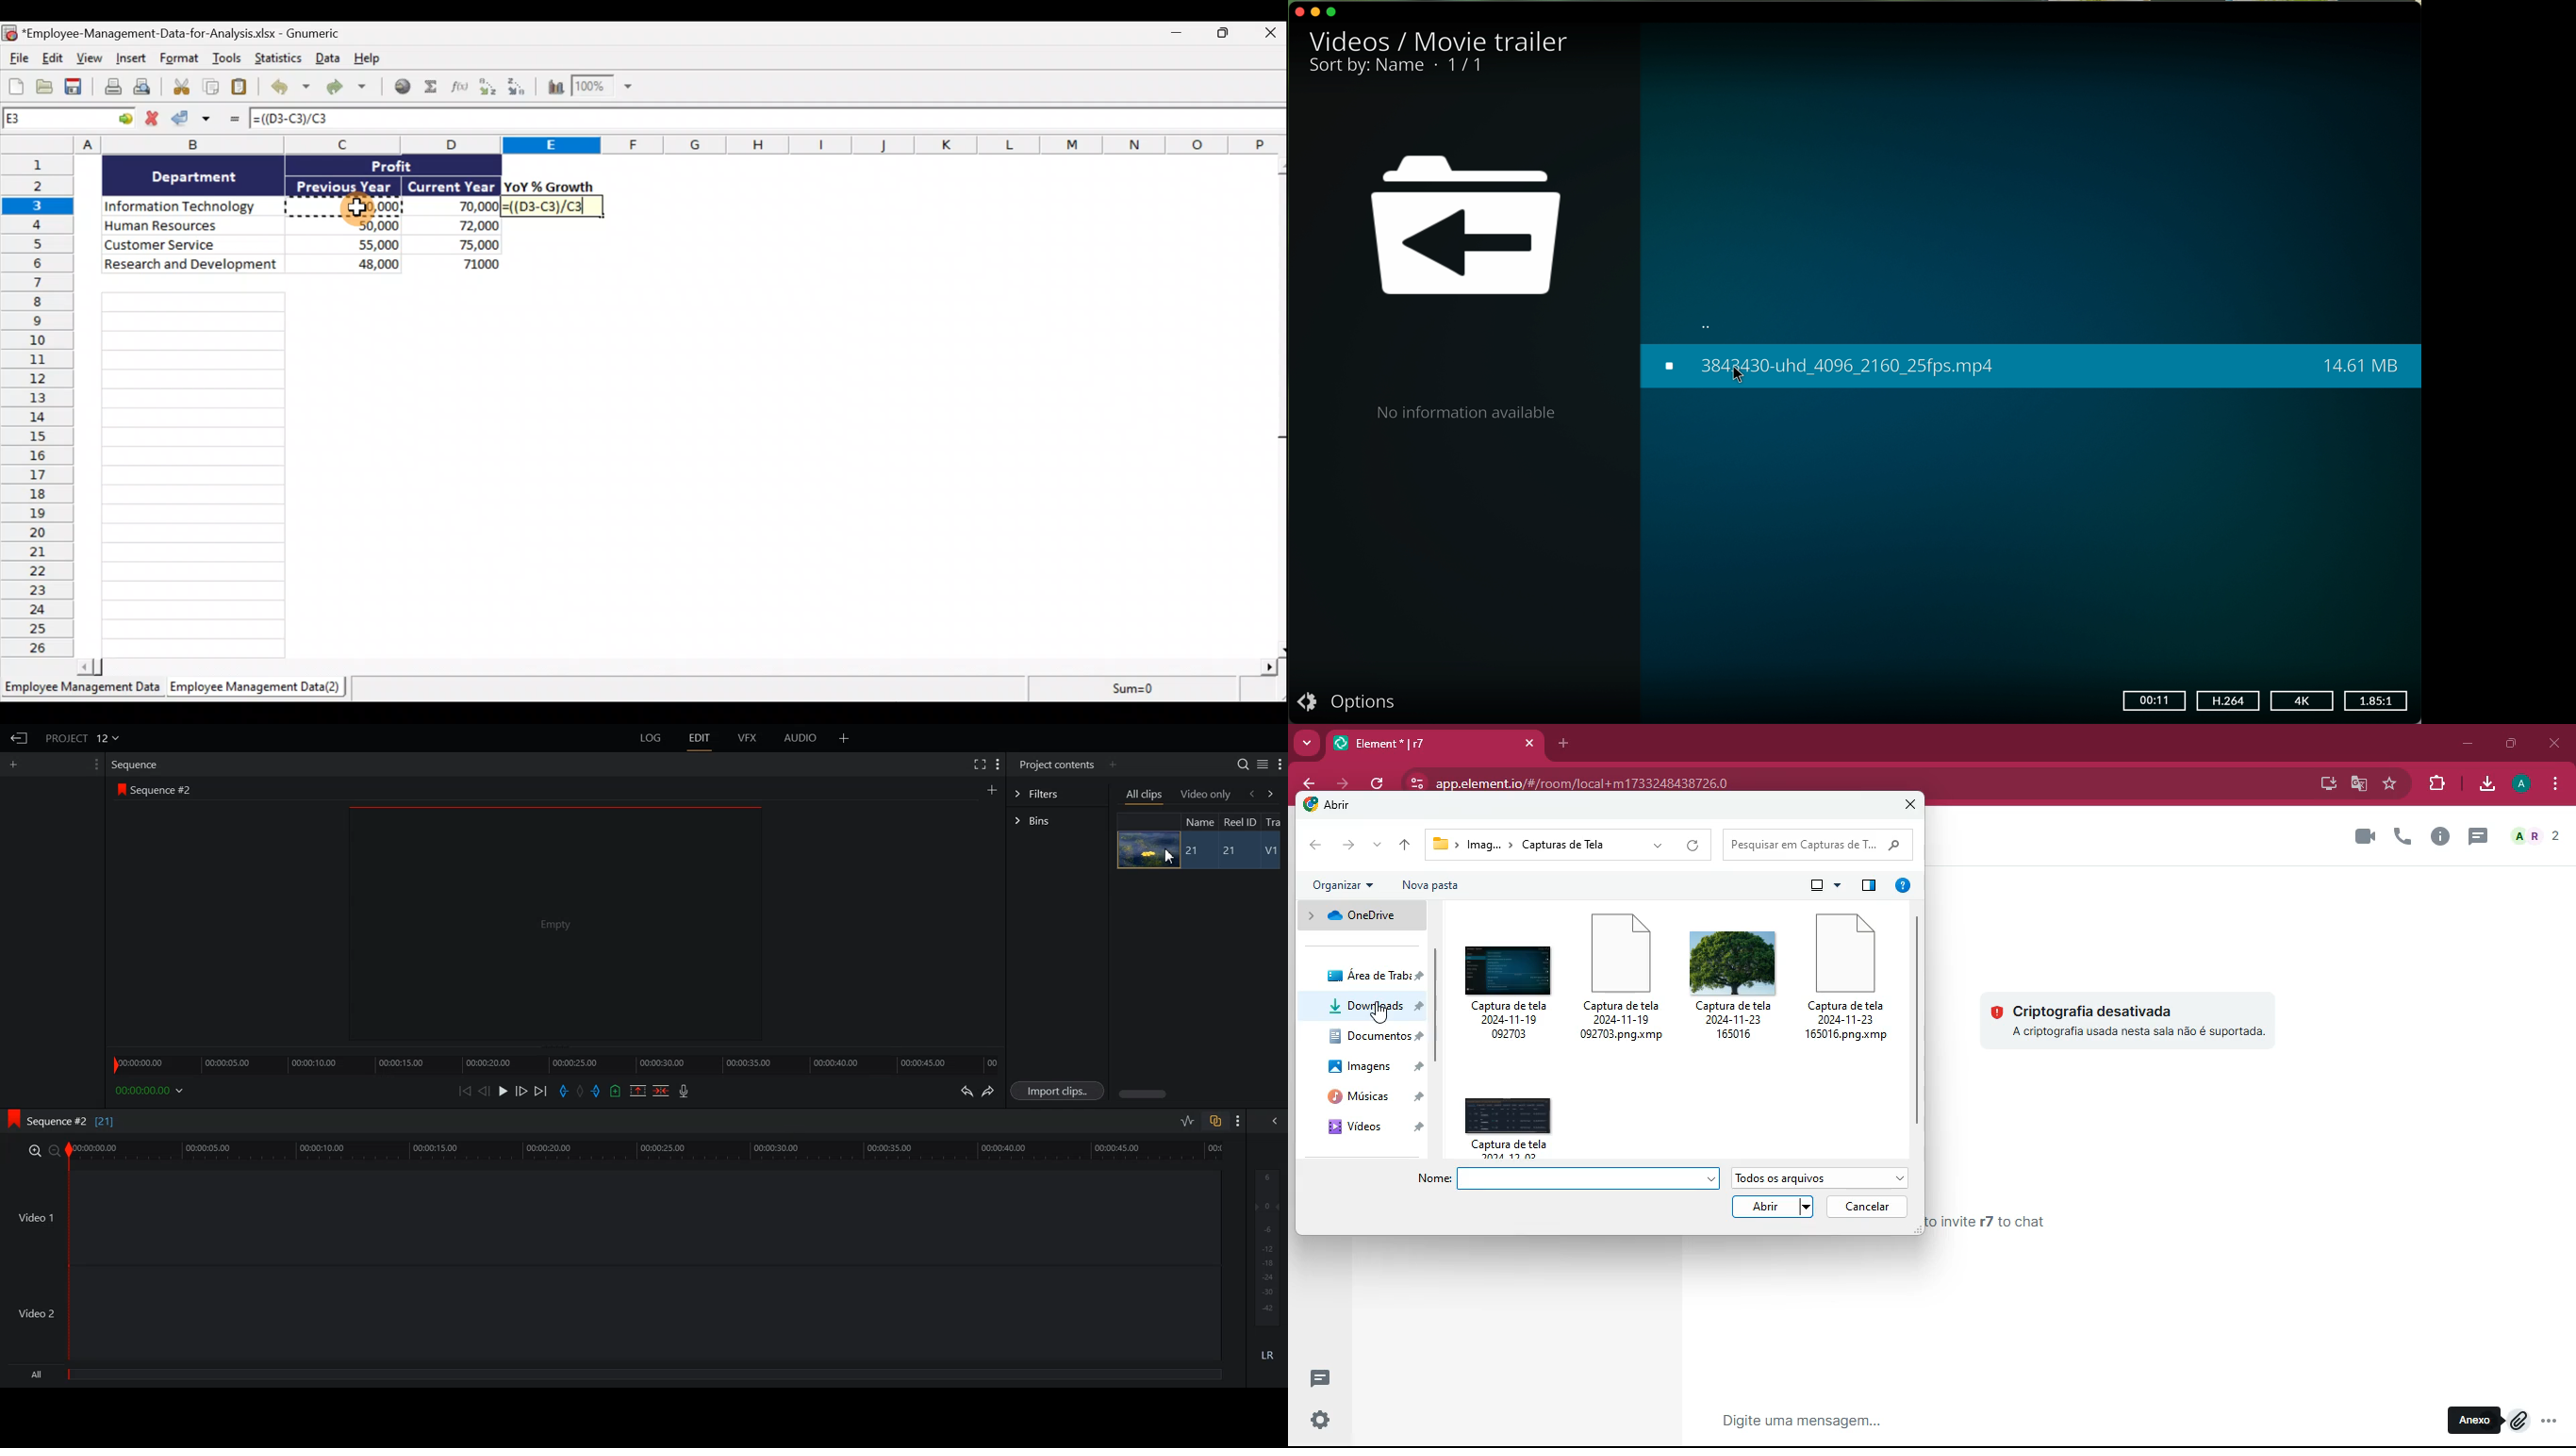 The height and width of the screenshot is (1456, 2576). I want to click on Sort Descending, so click(519, 88).